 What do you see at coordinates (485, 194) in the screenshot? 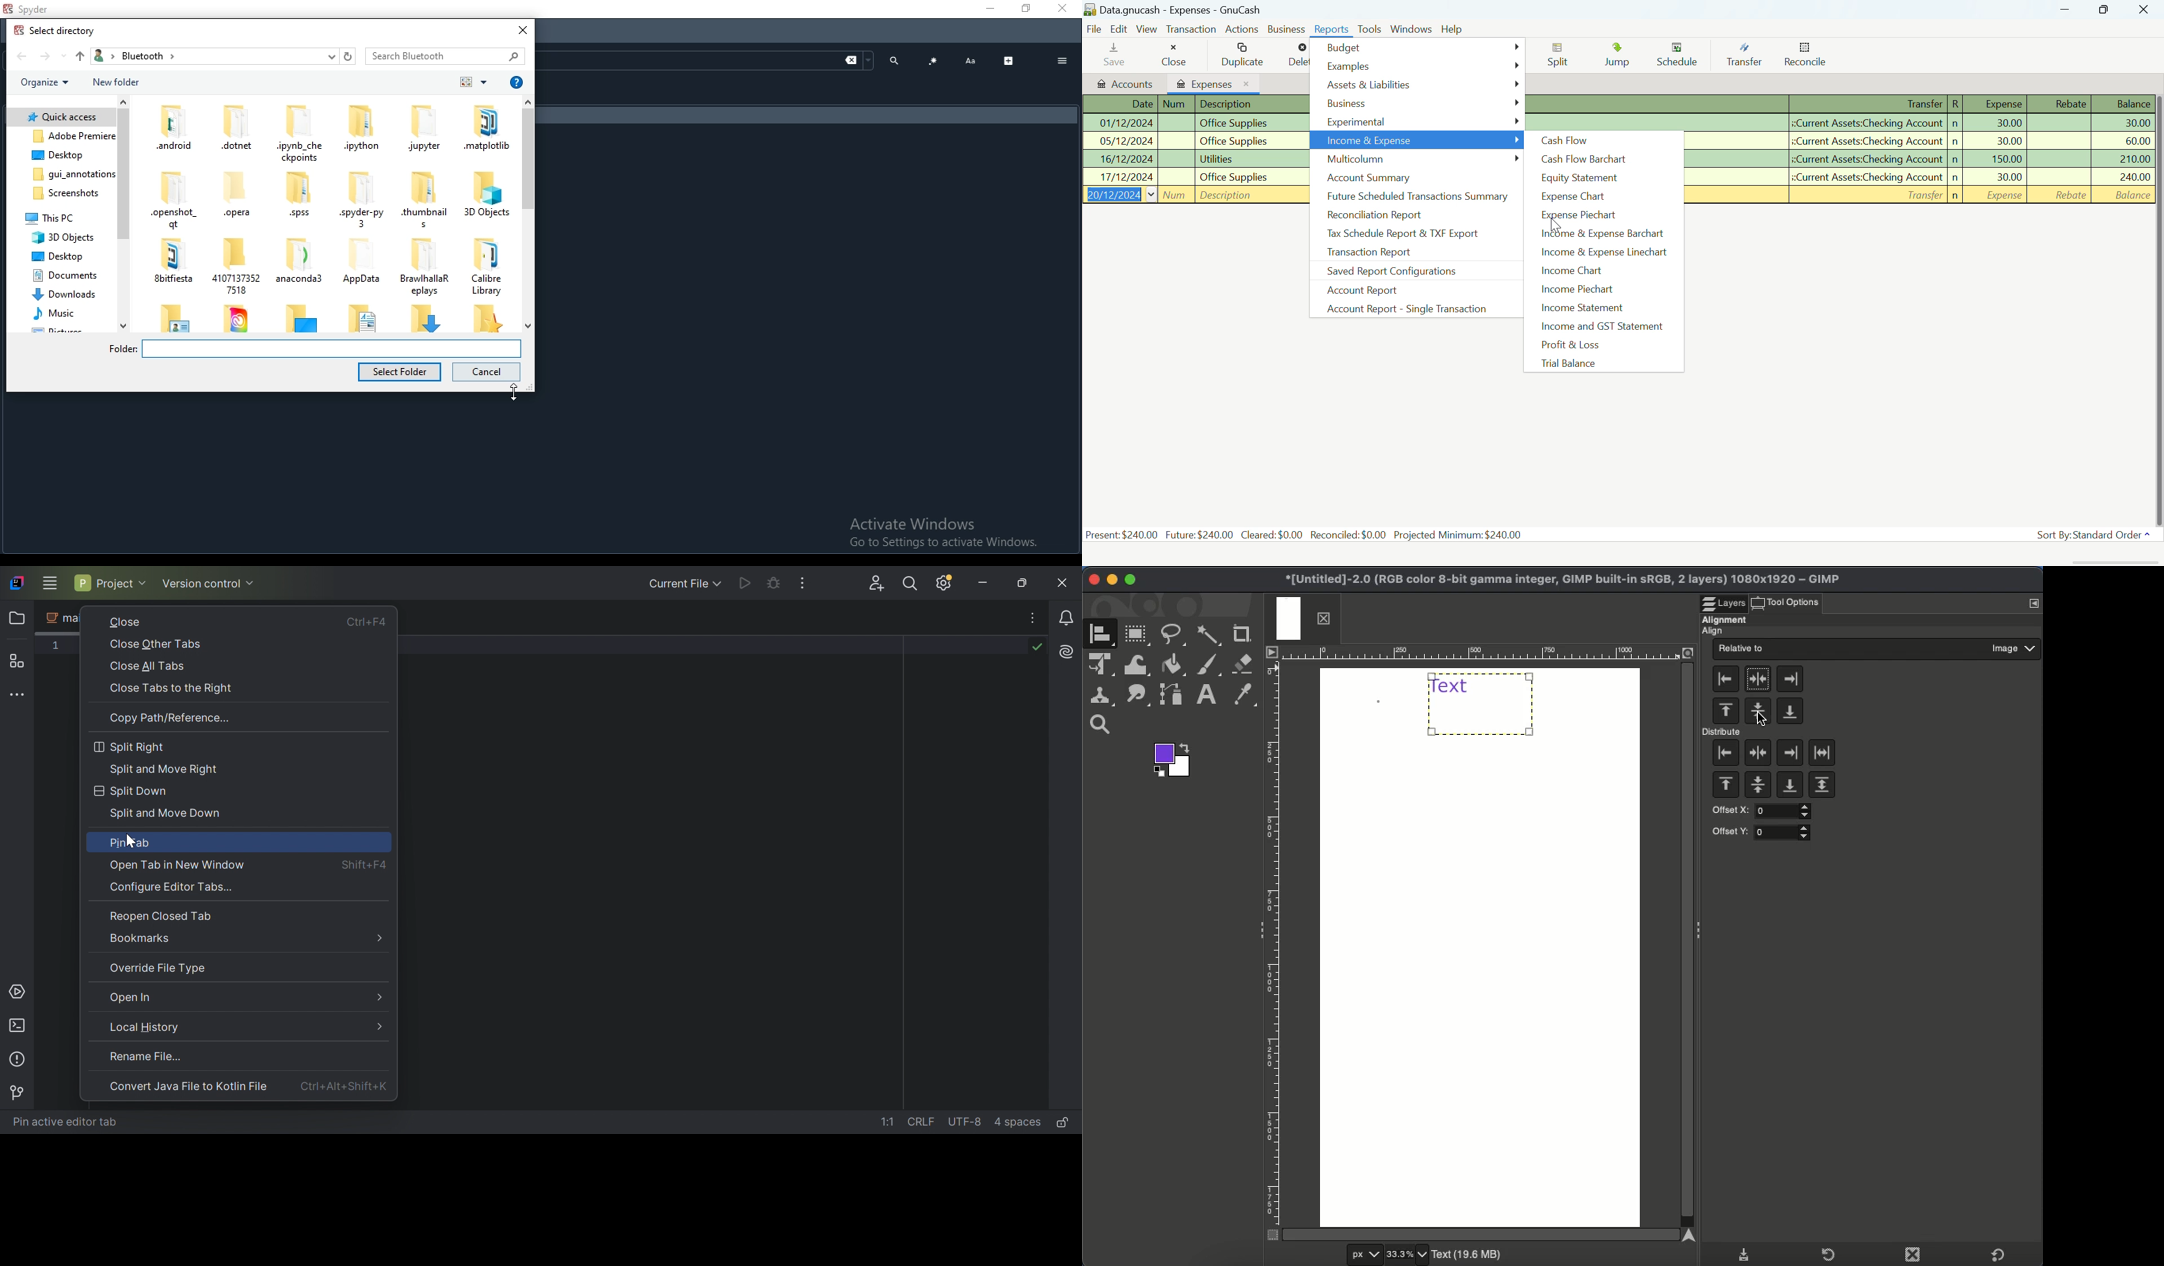
I see `3d objects` at bounding box center [485, 194].